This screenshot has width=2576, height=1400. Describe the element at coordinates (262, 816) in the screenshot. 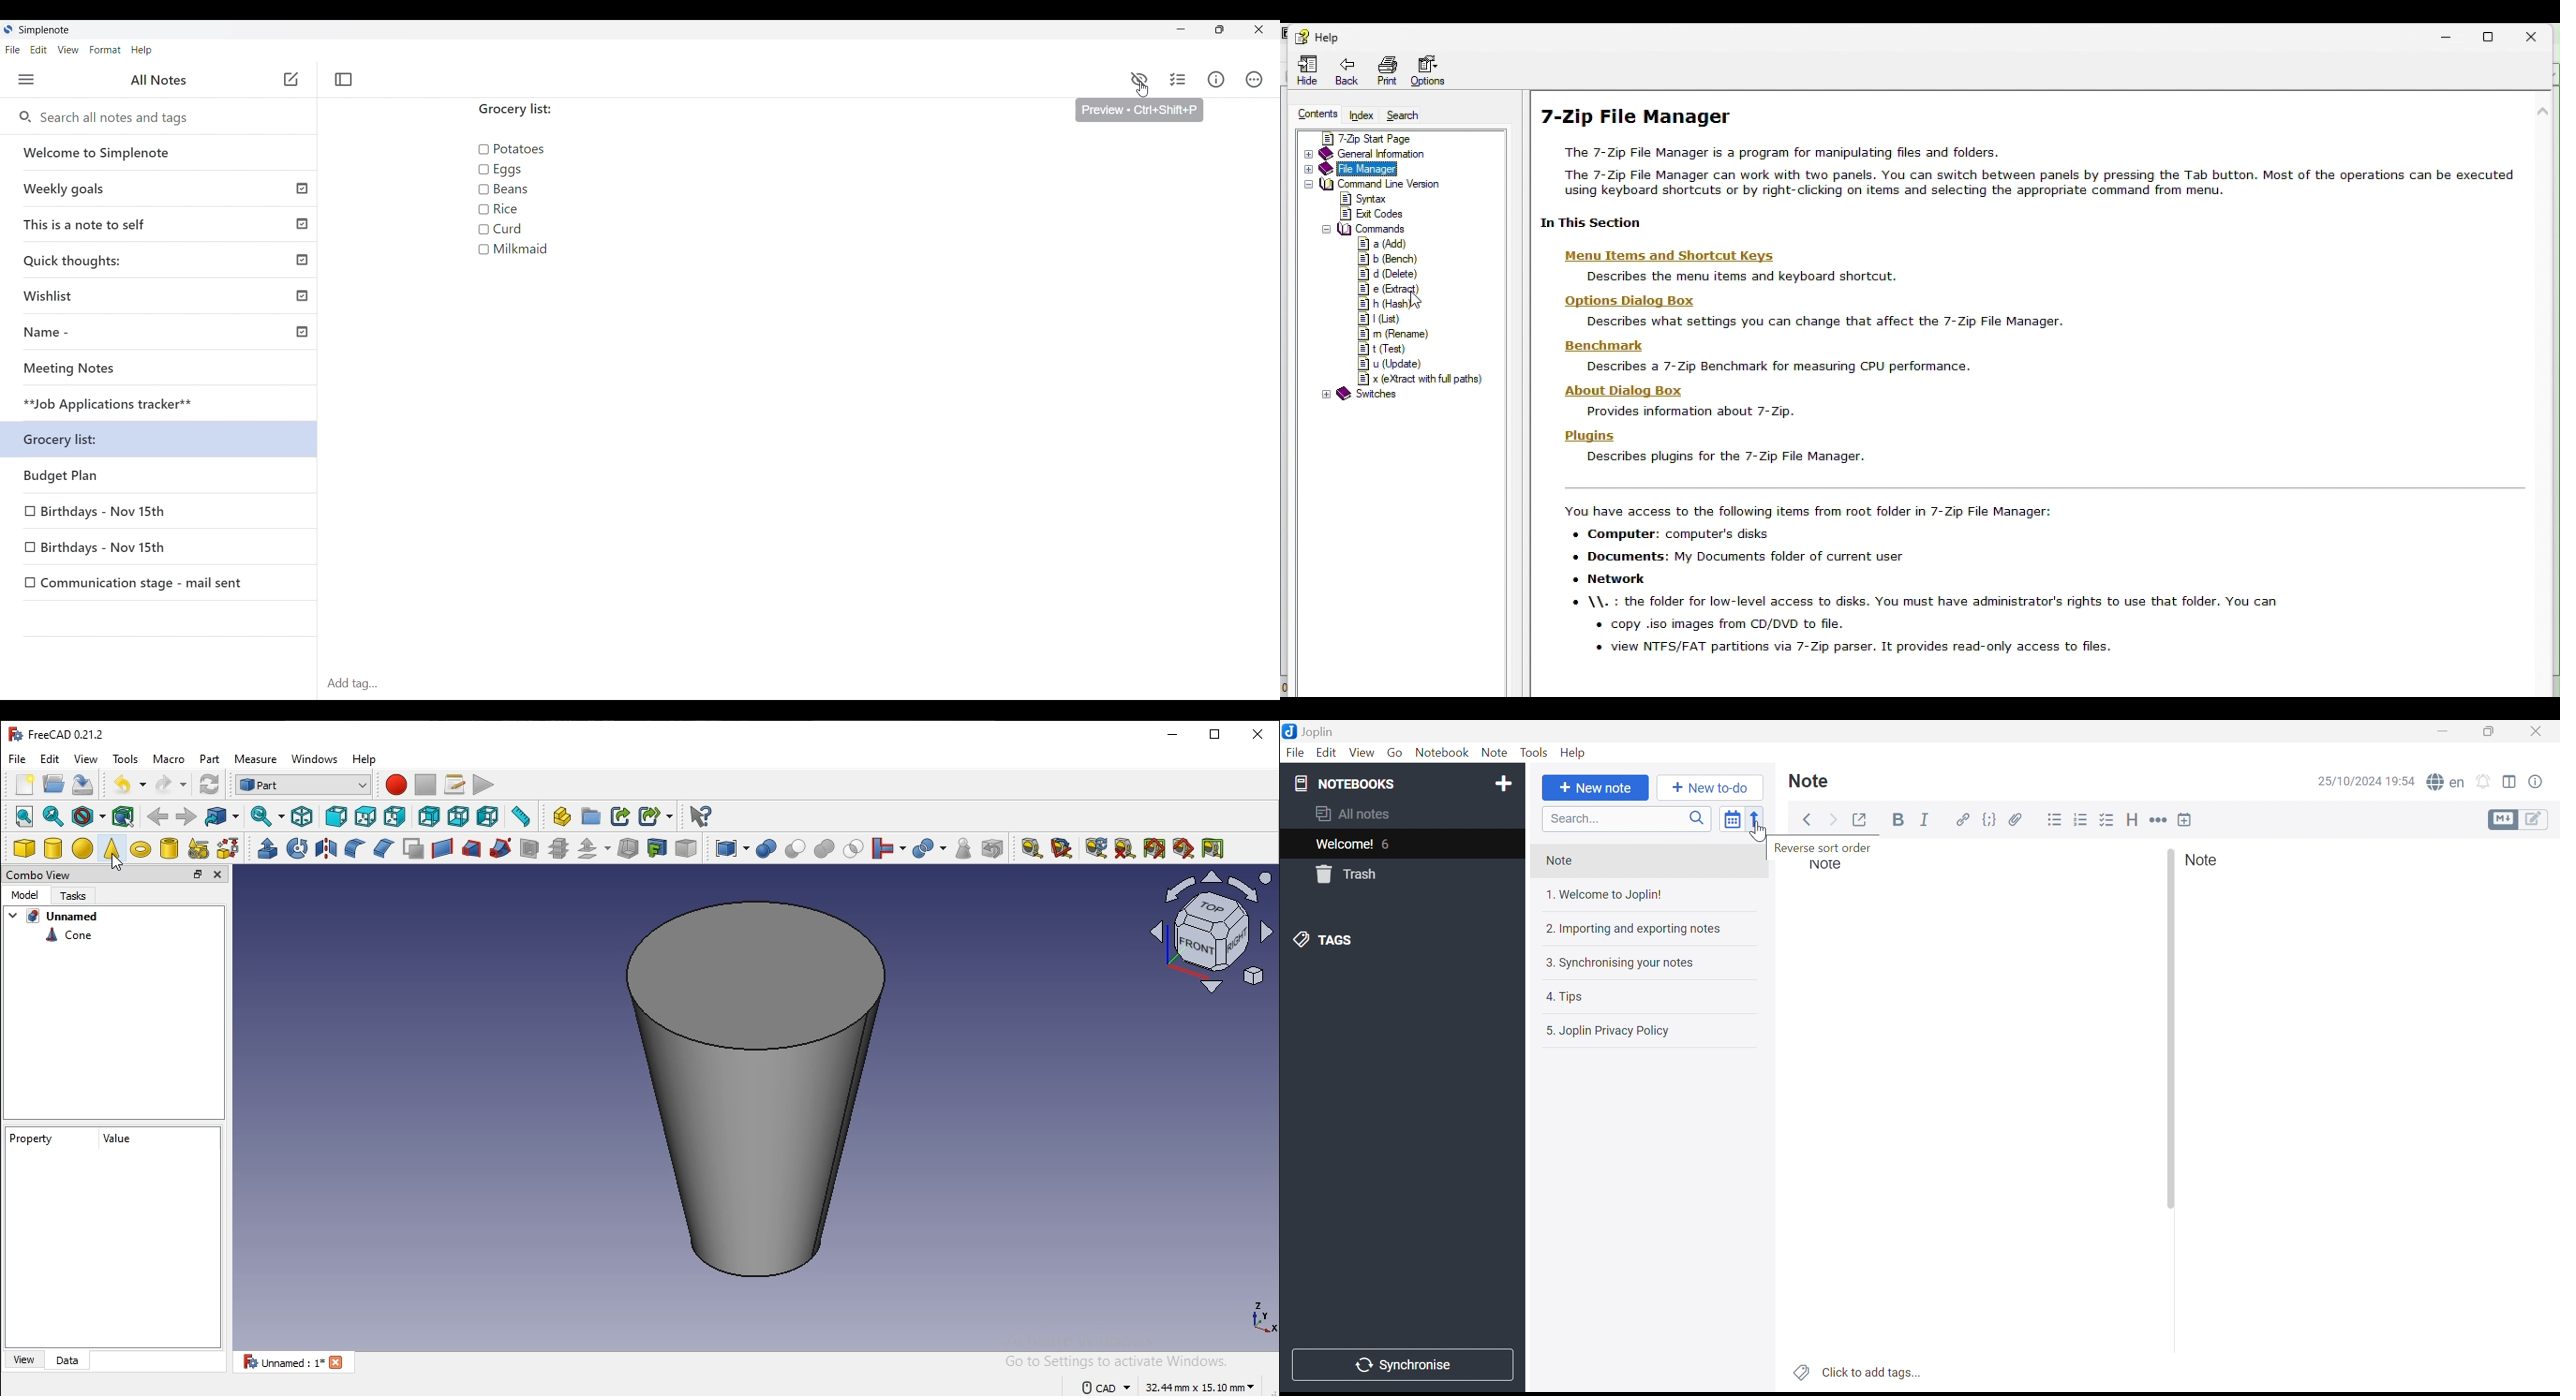

I see `sync view` at that location.